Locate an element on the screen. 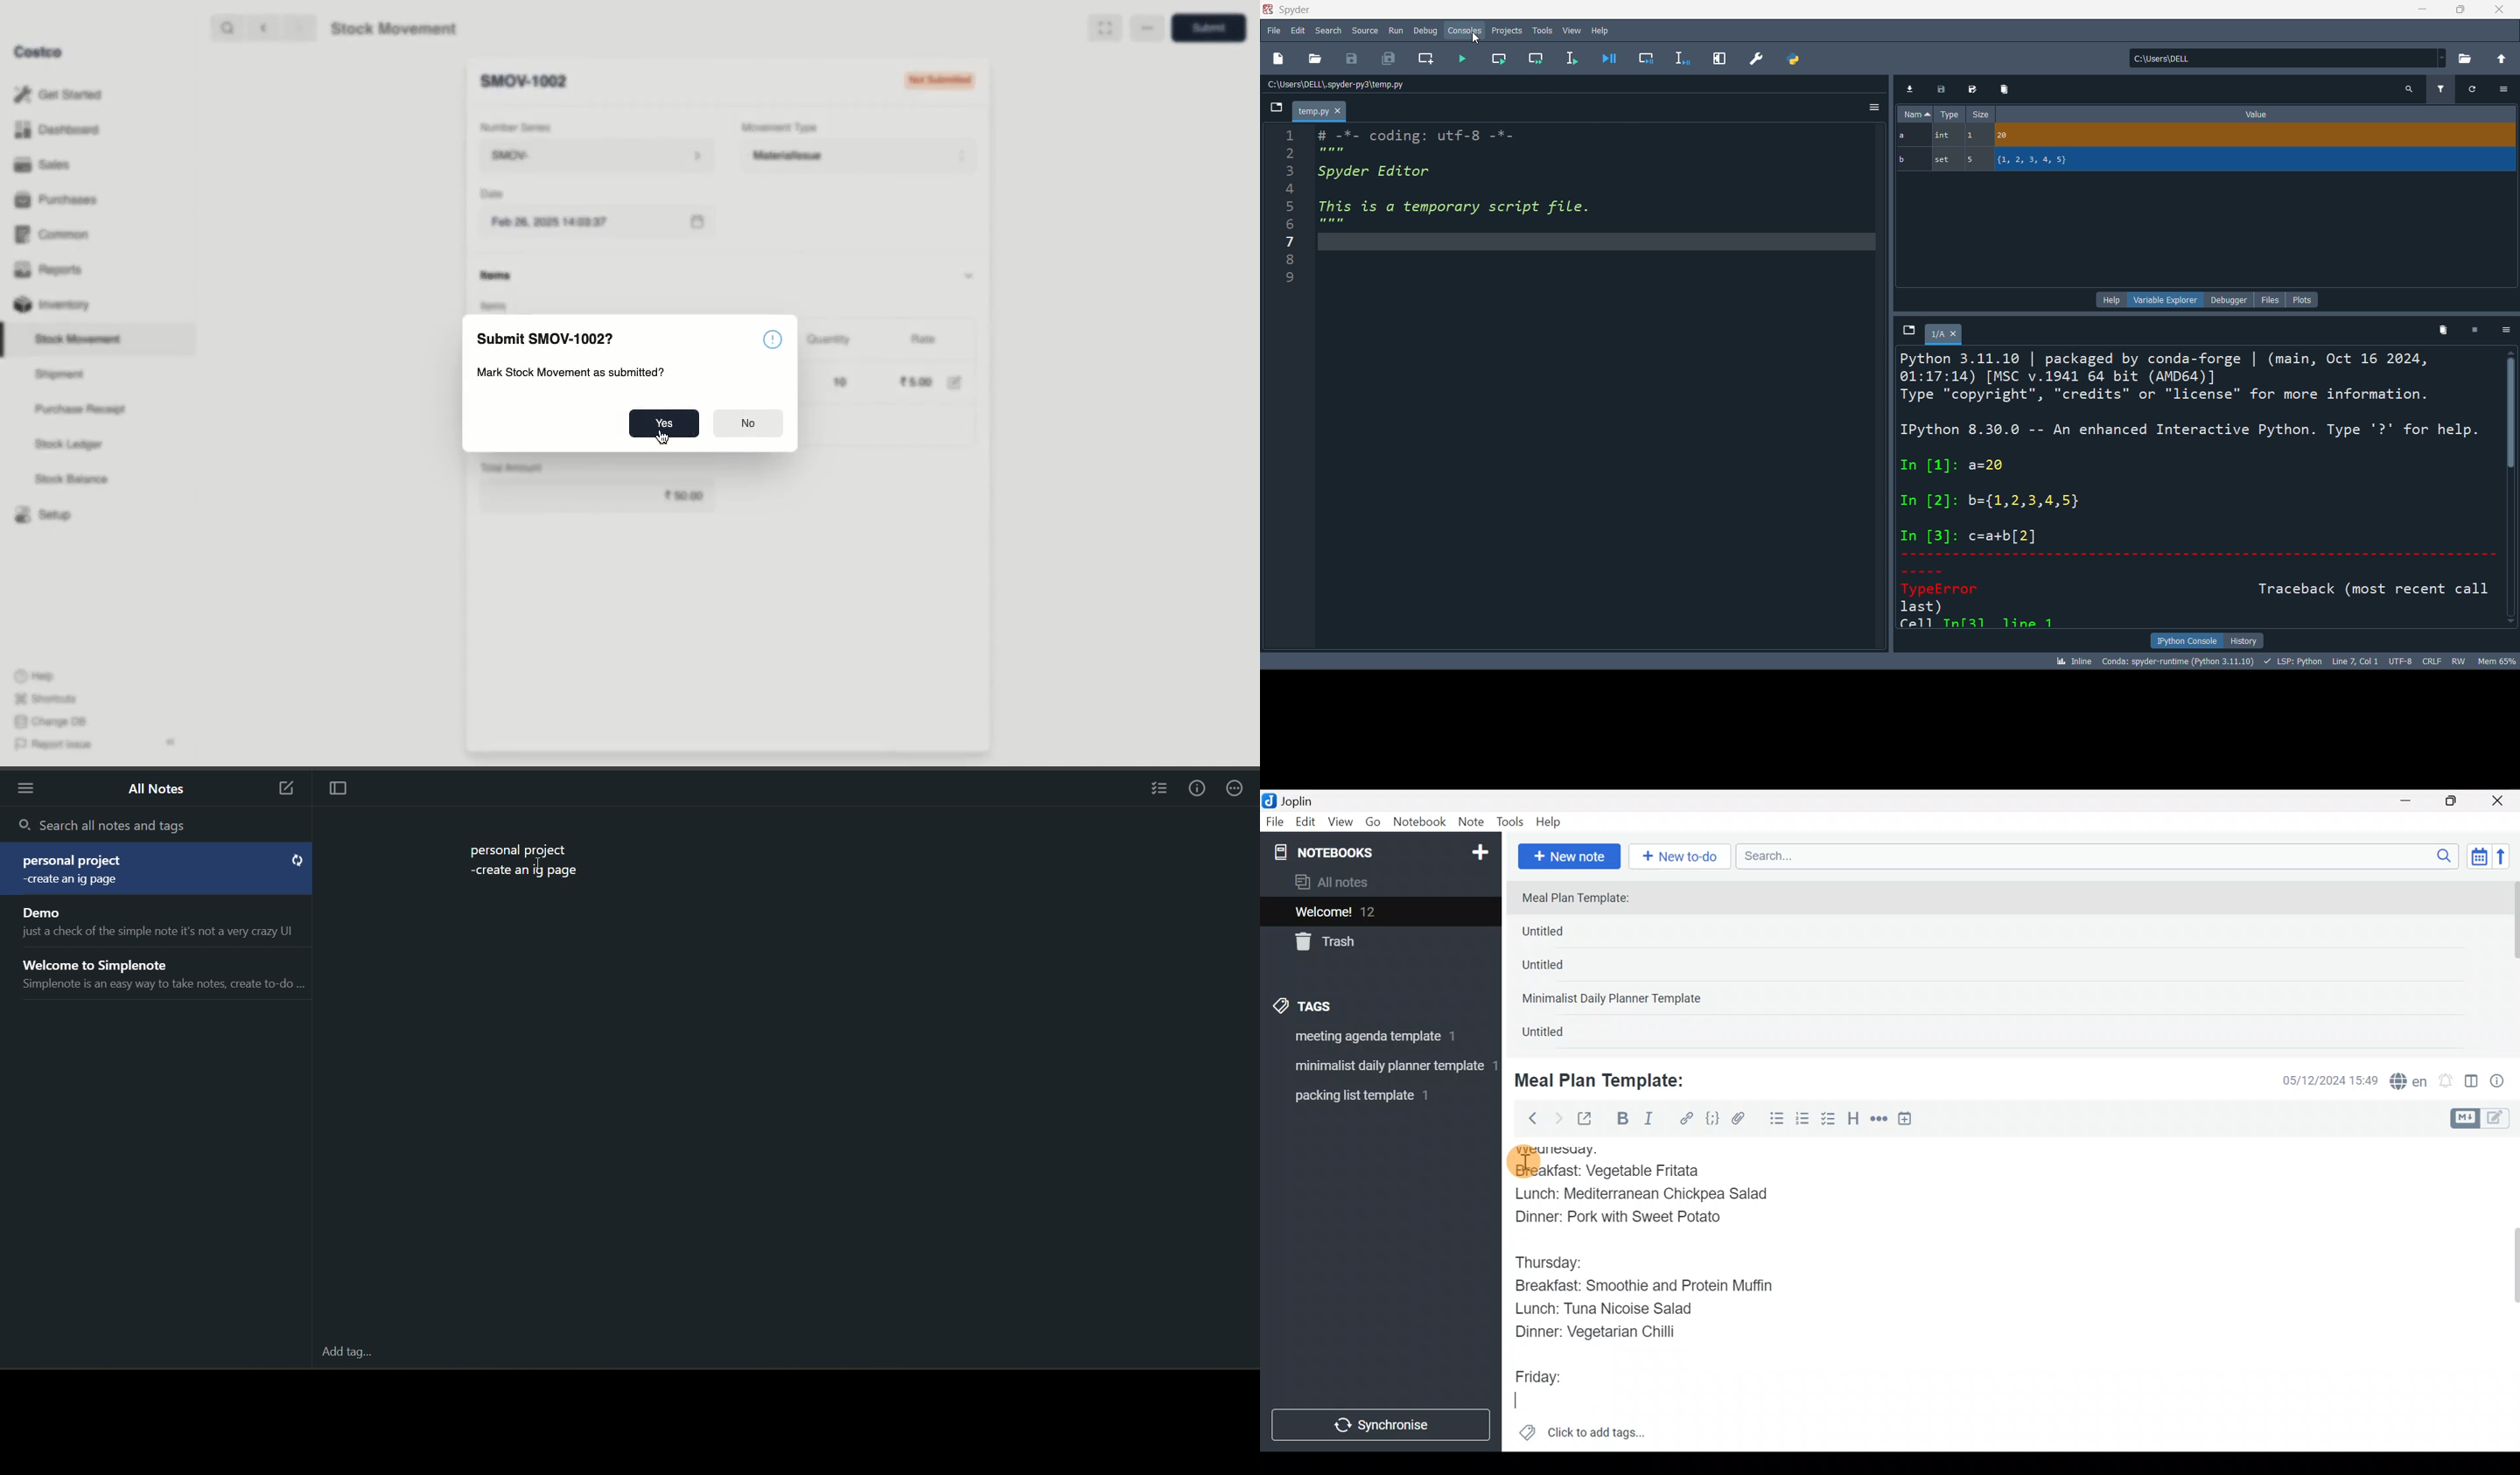  Thursday: is located at coordinates (1551, 1260).